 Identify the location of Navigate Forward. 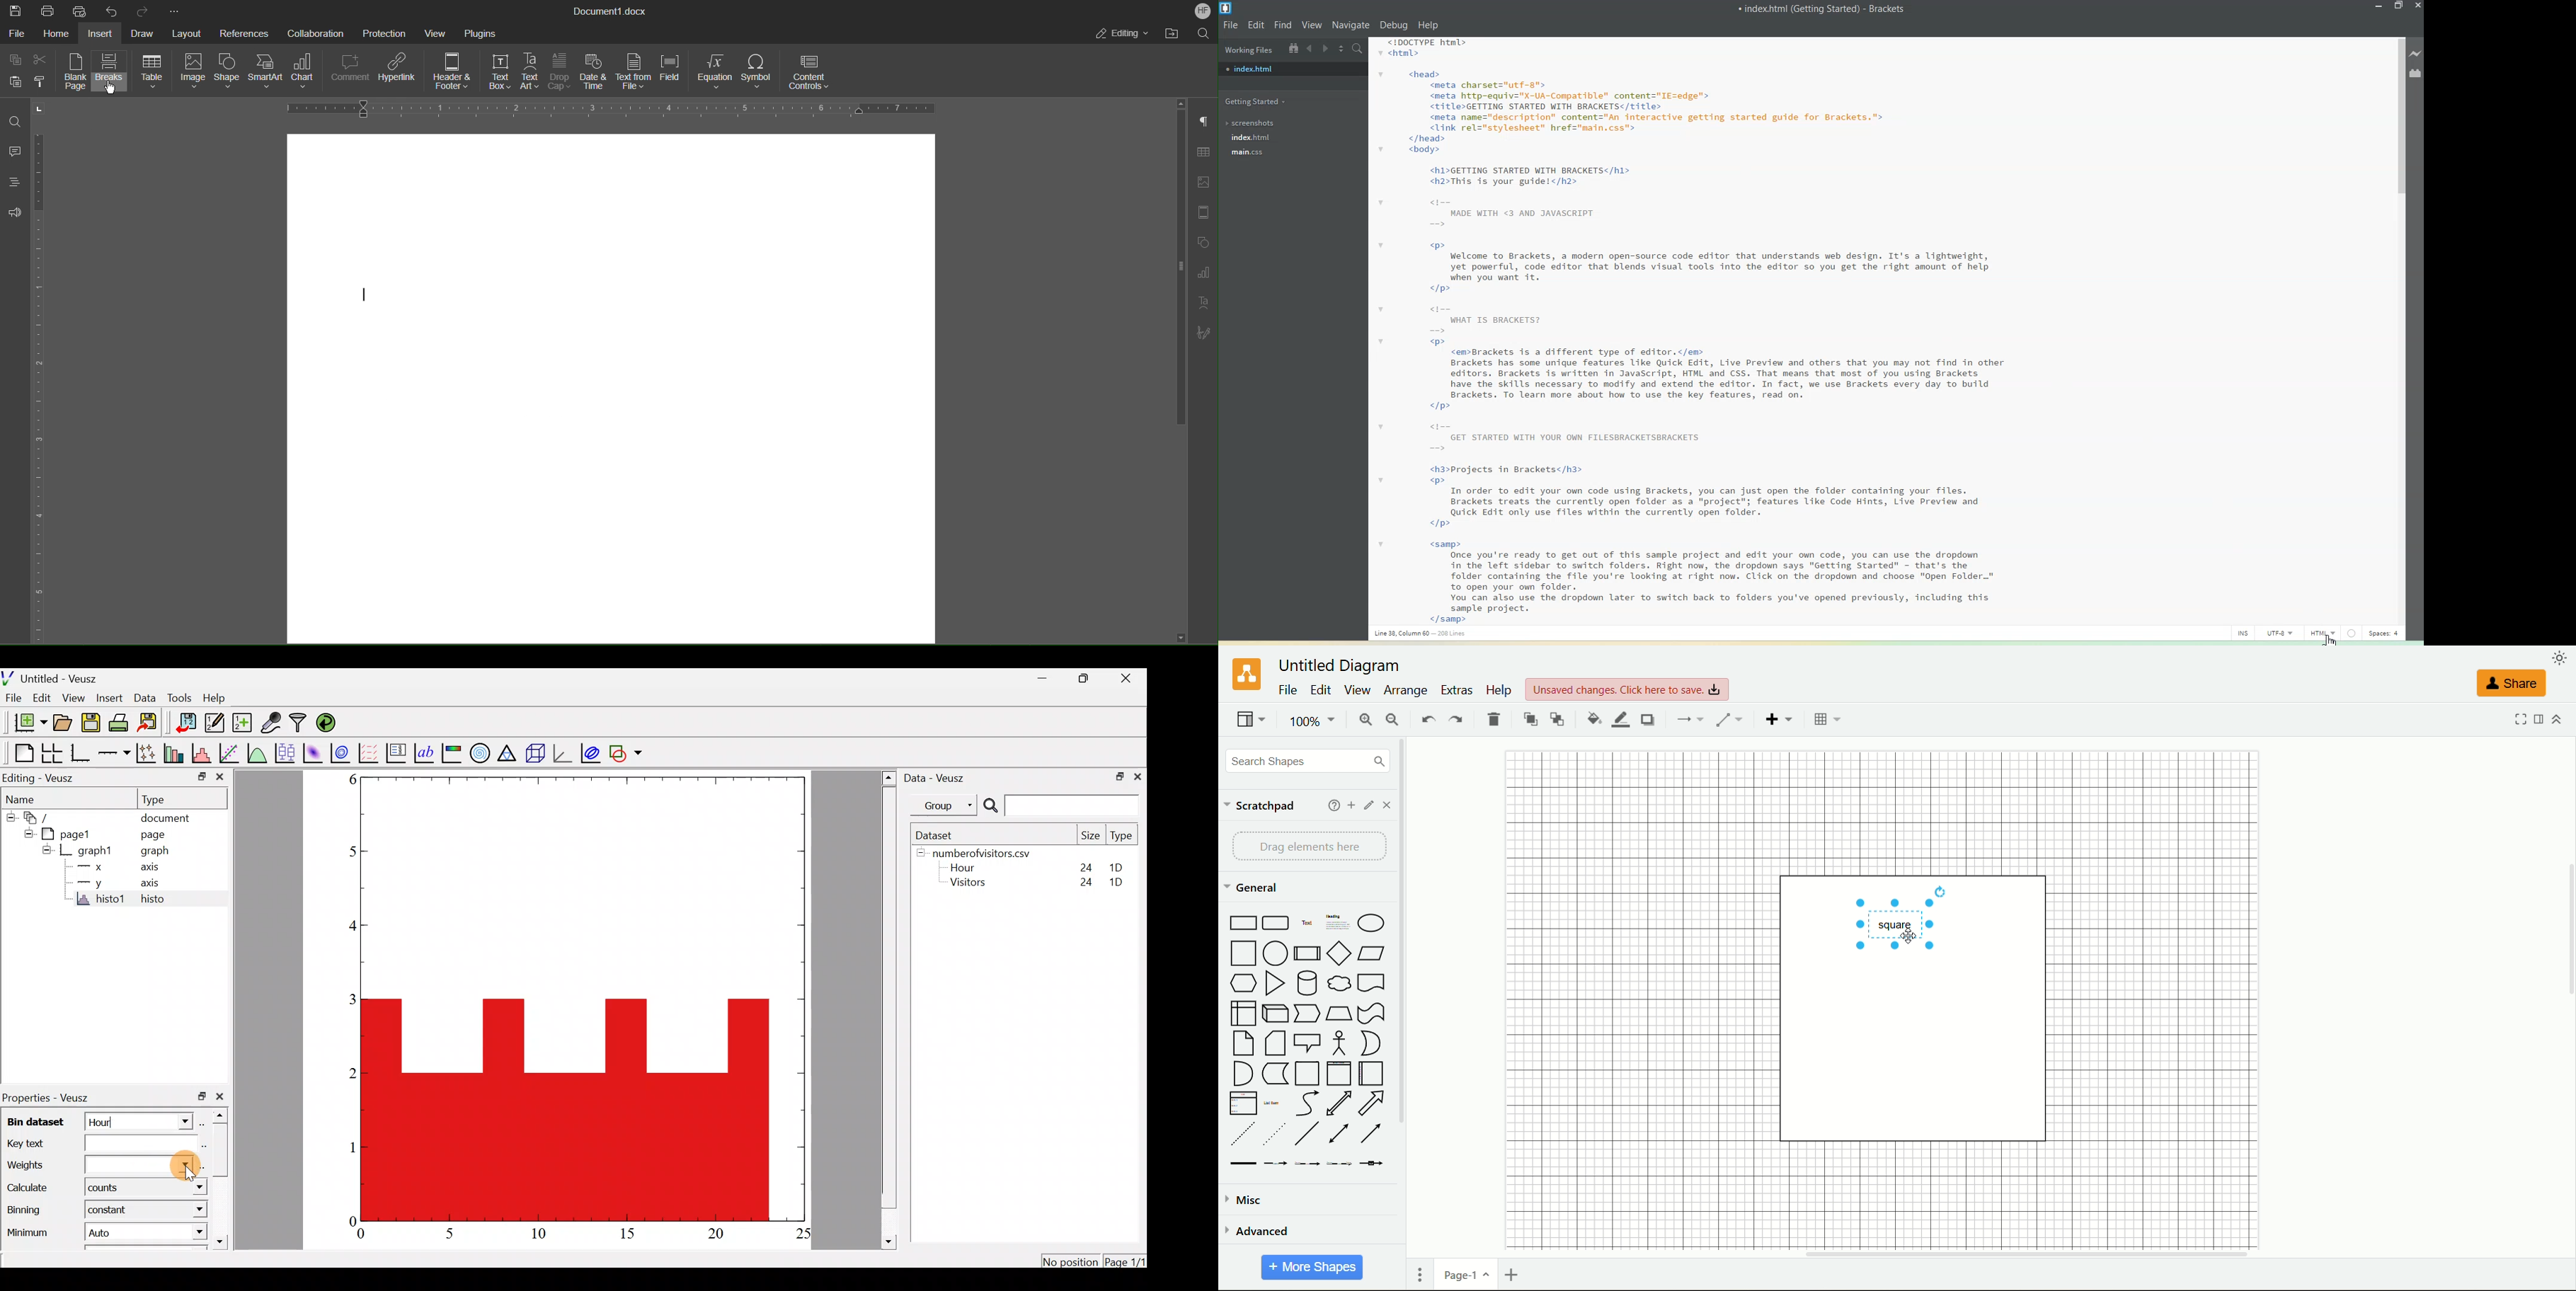
(1325, 48).